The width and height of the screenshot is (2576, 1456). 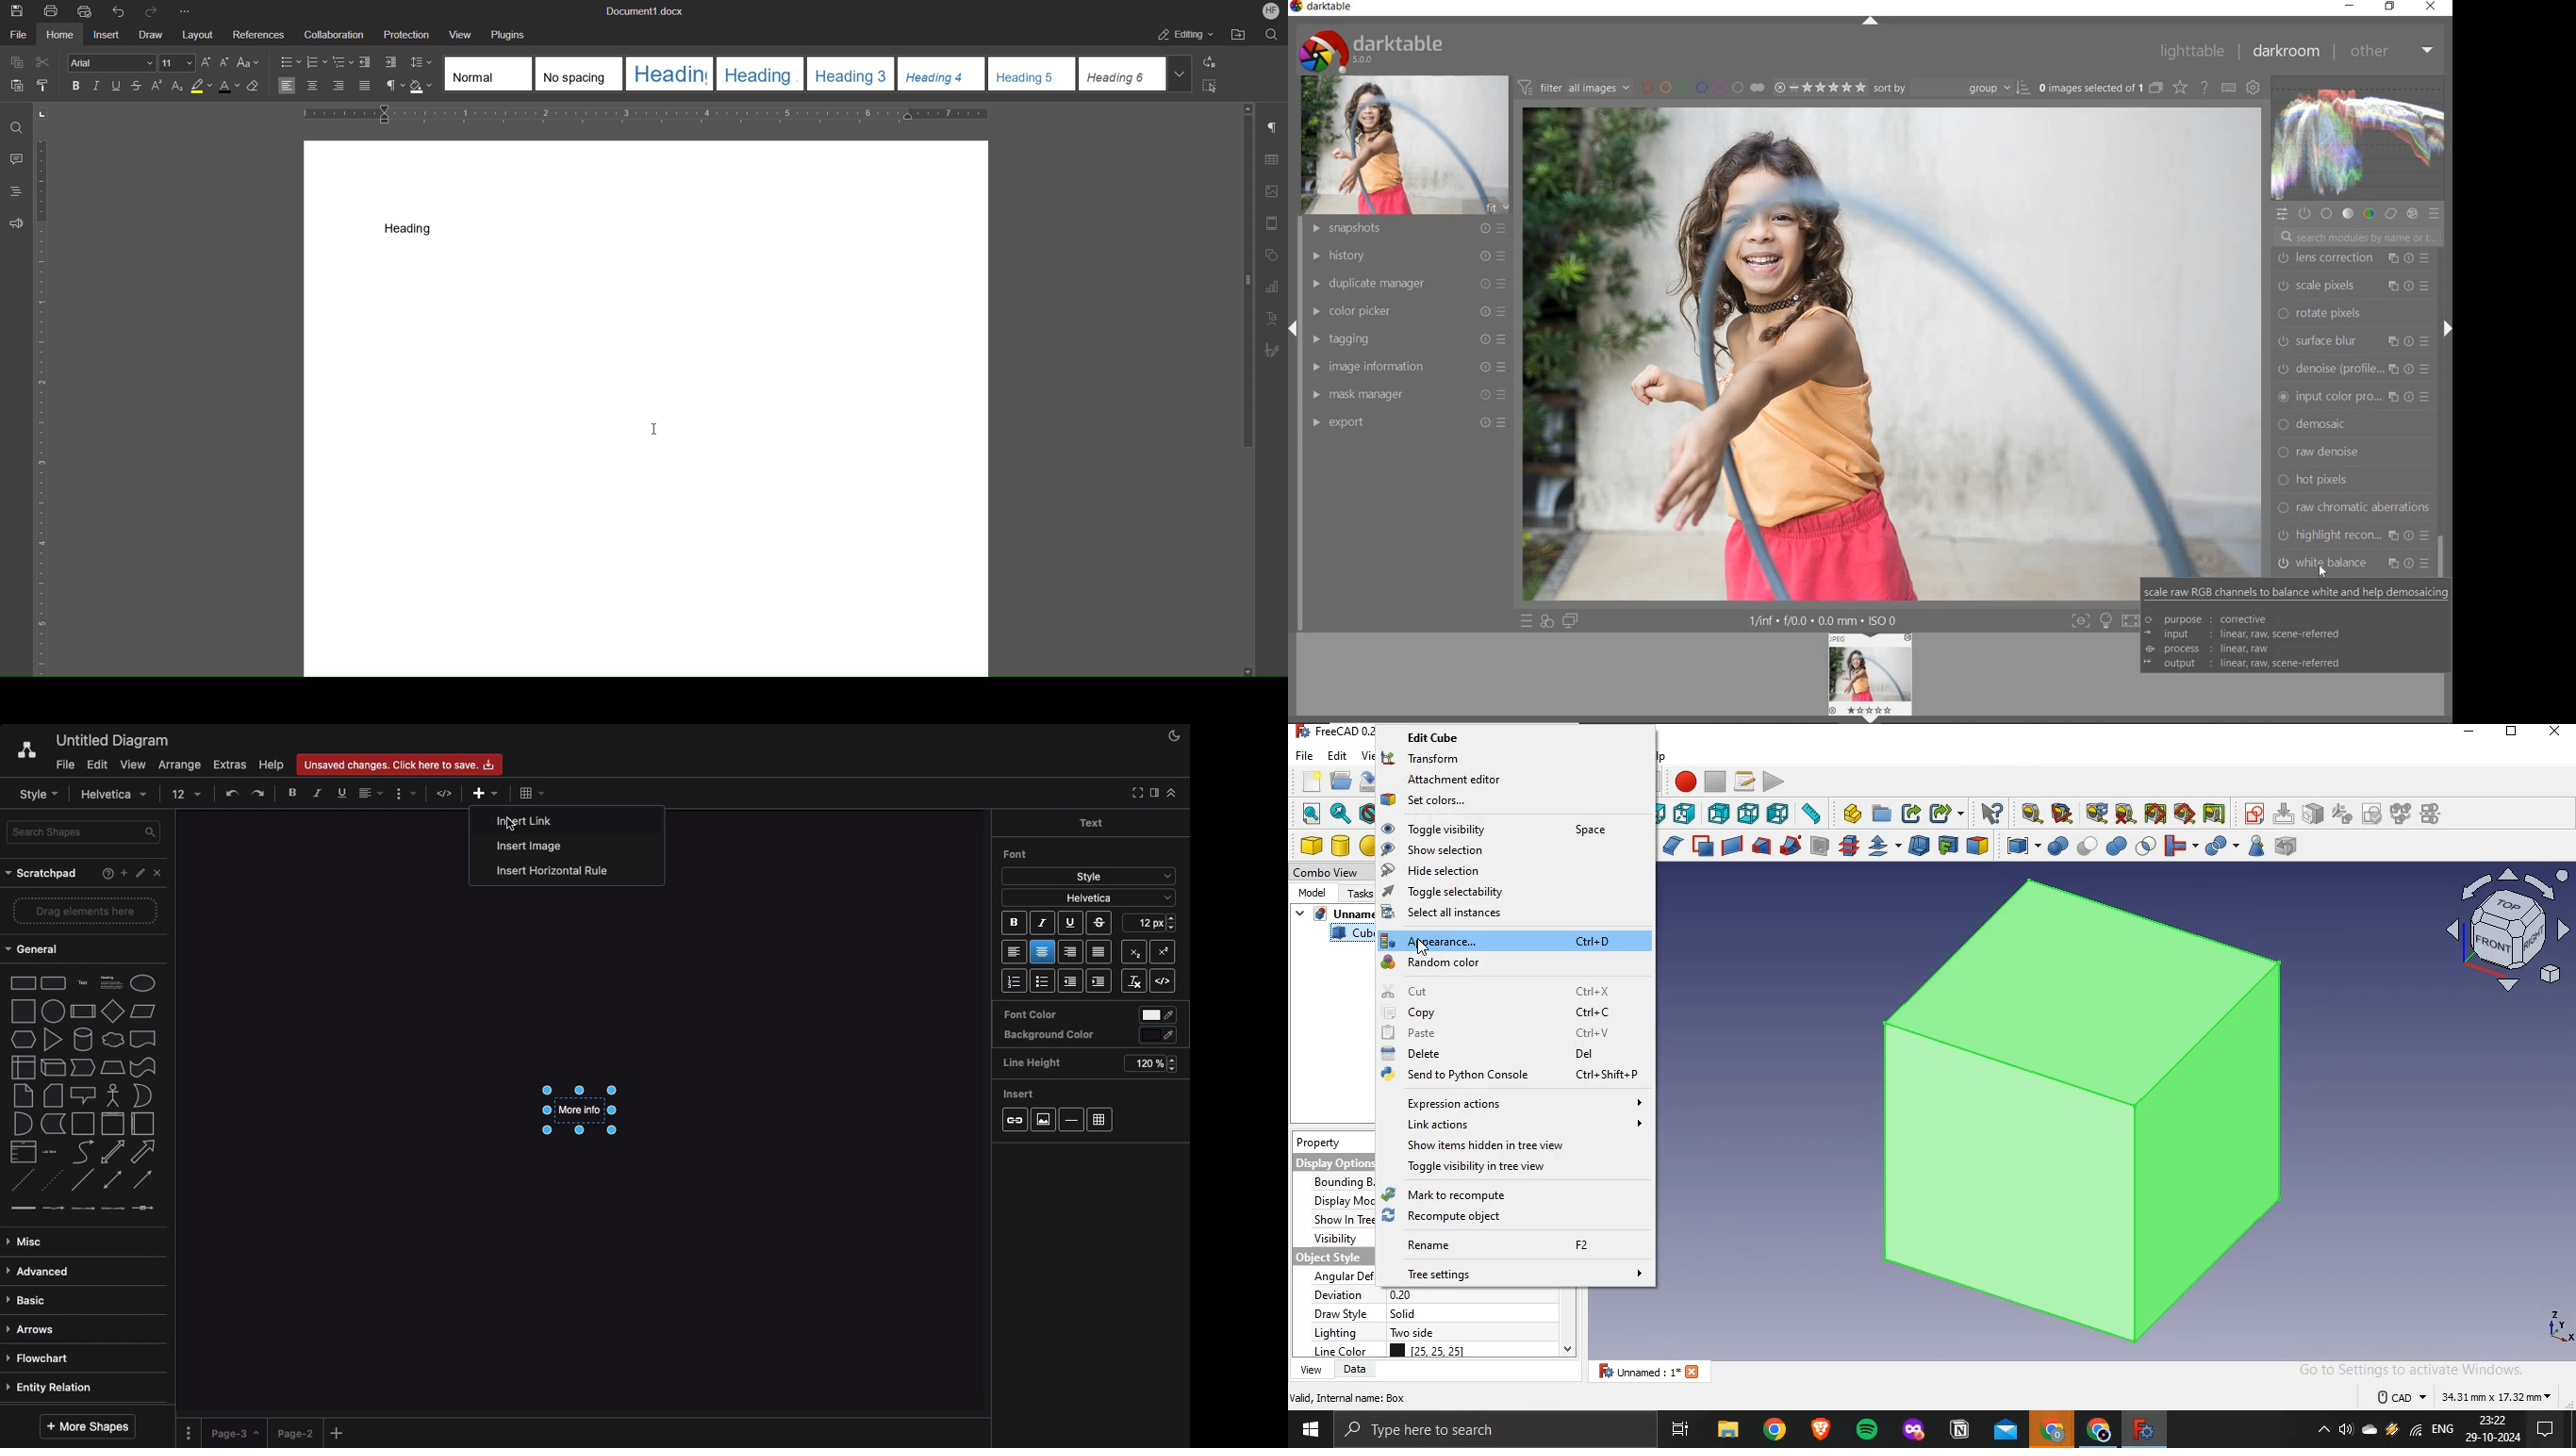 I want to click on Replace, so click(x=1210, y=62).